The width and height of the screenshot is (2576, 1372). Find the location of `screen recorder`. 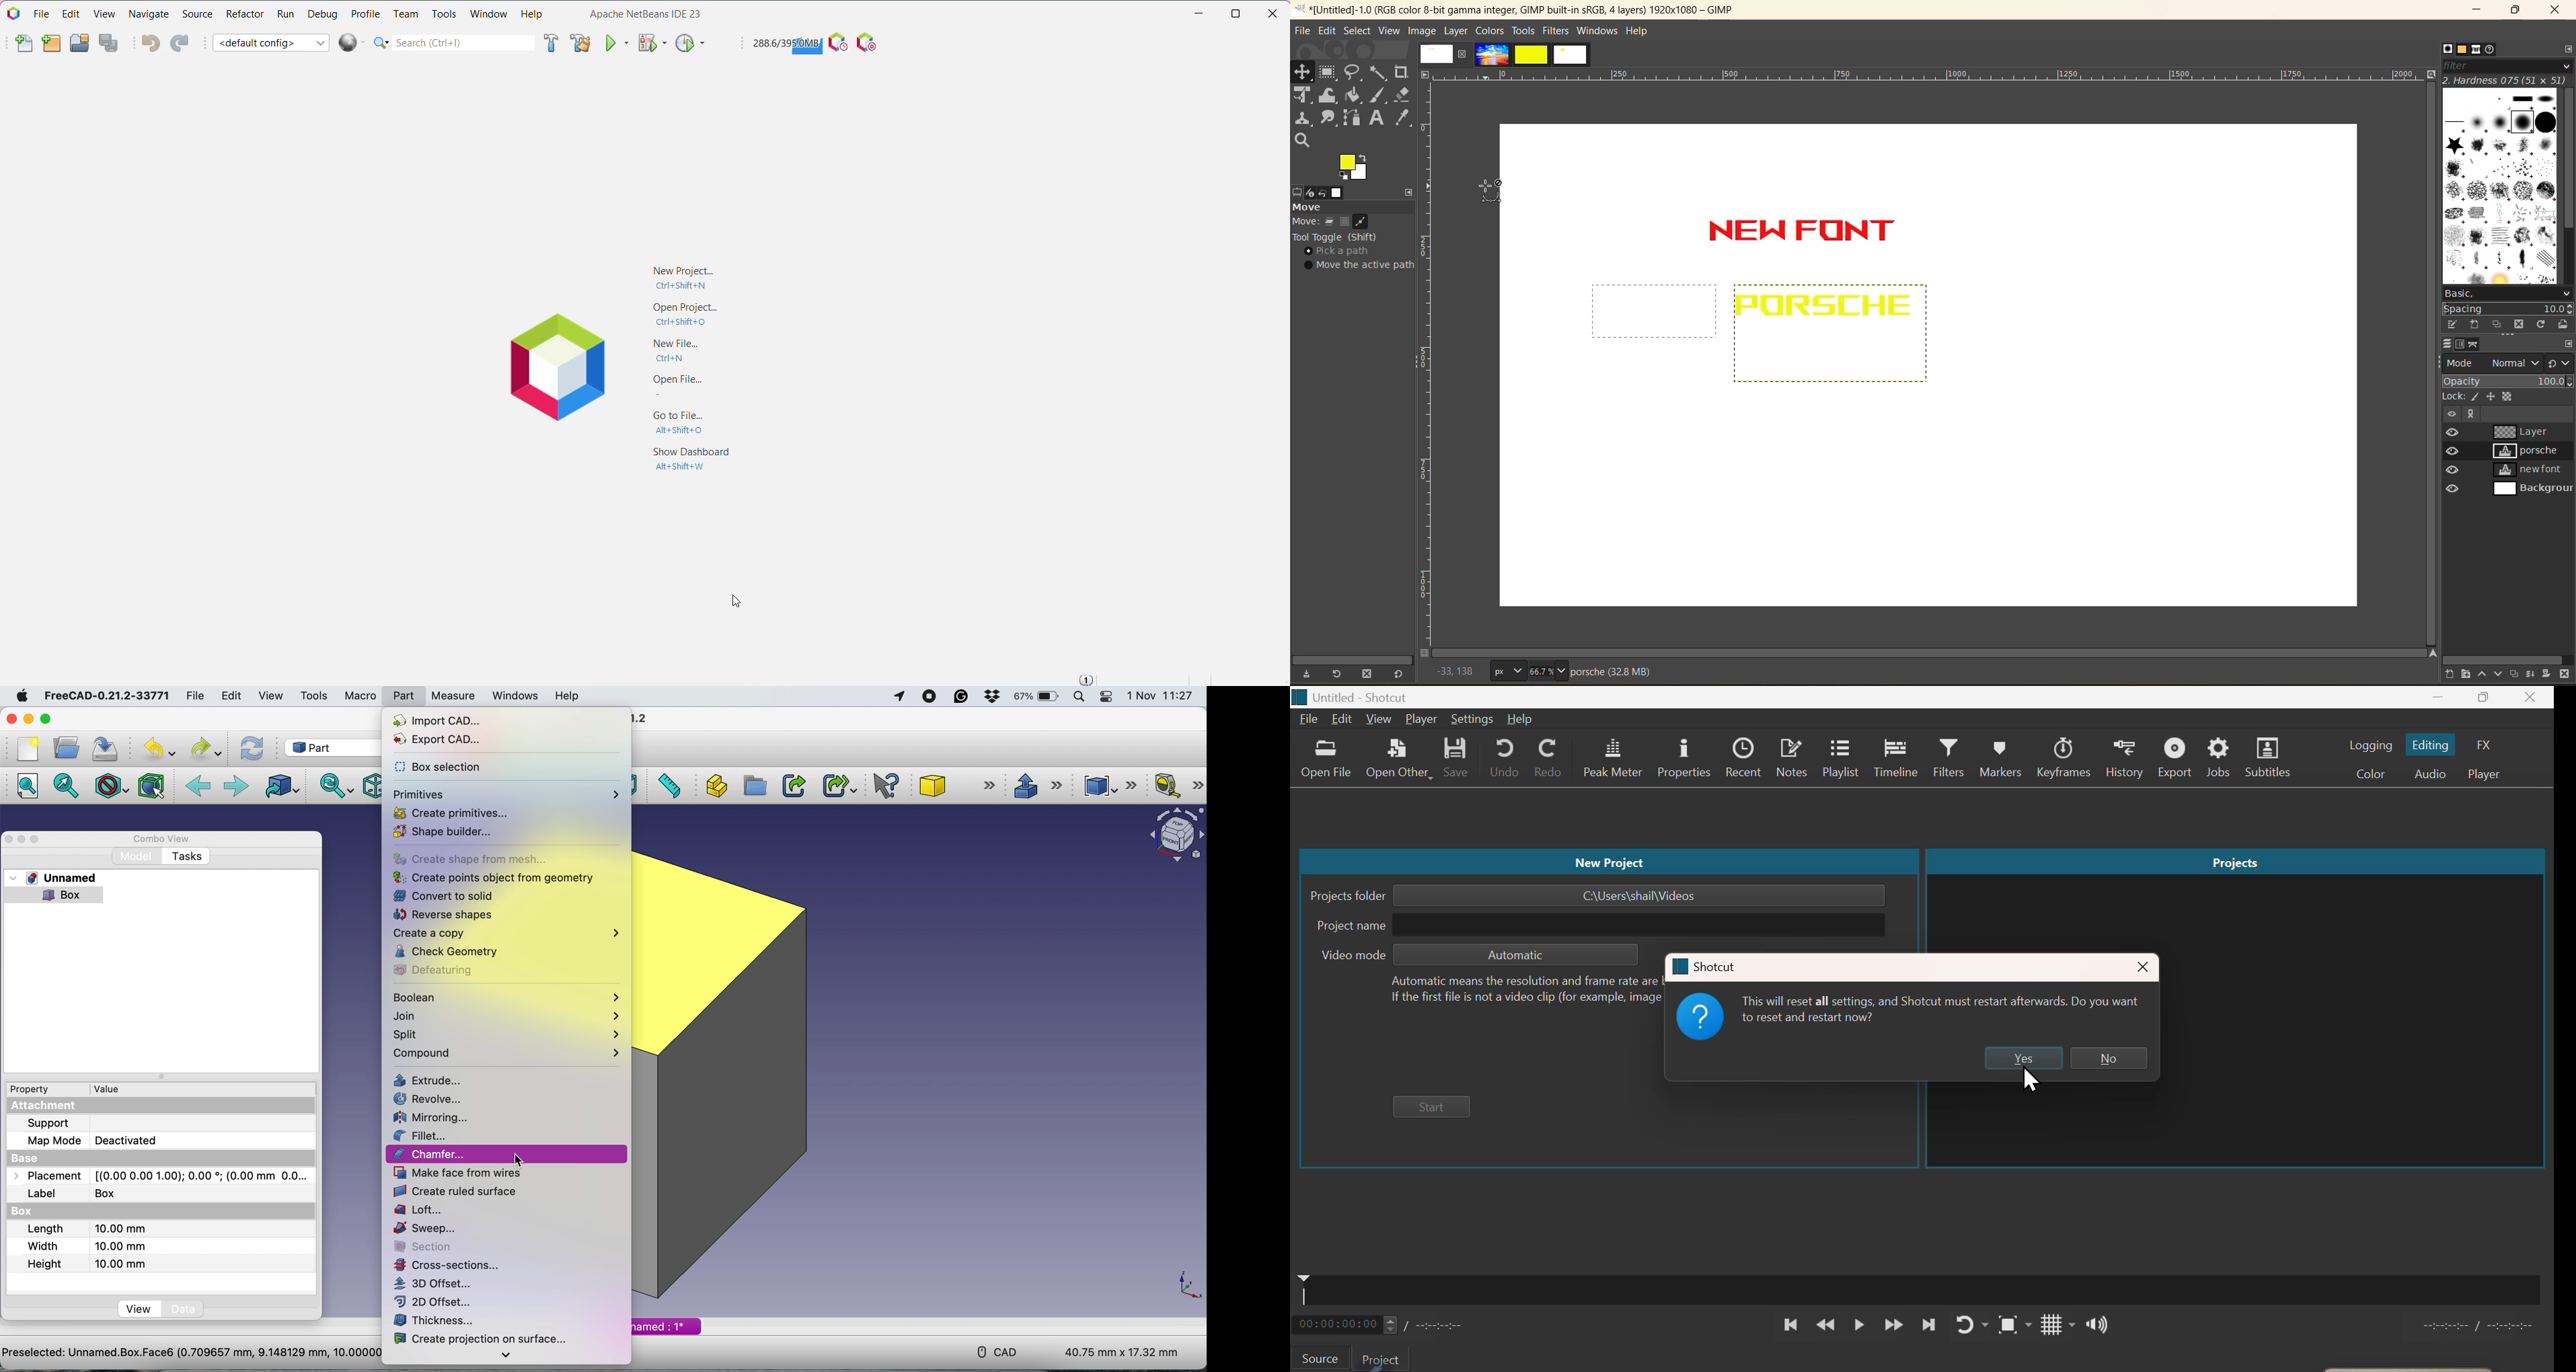

screen recorder is located at coordinates (930, 696).